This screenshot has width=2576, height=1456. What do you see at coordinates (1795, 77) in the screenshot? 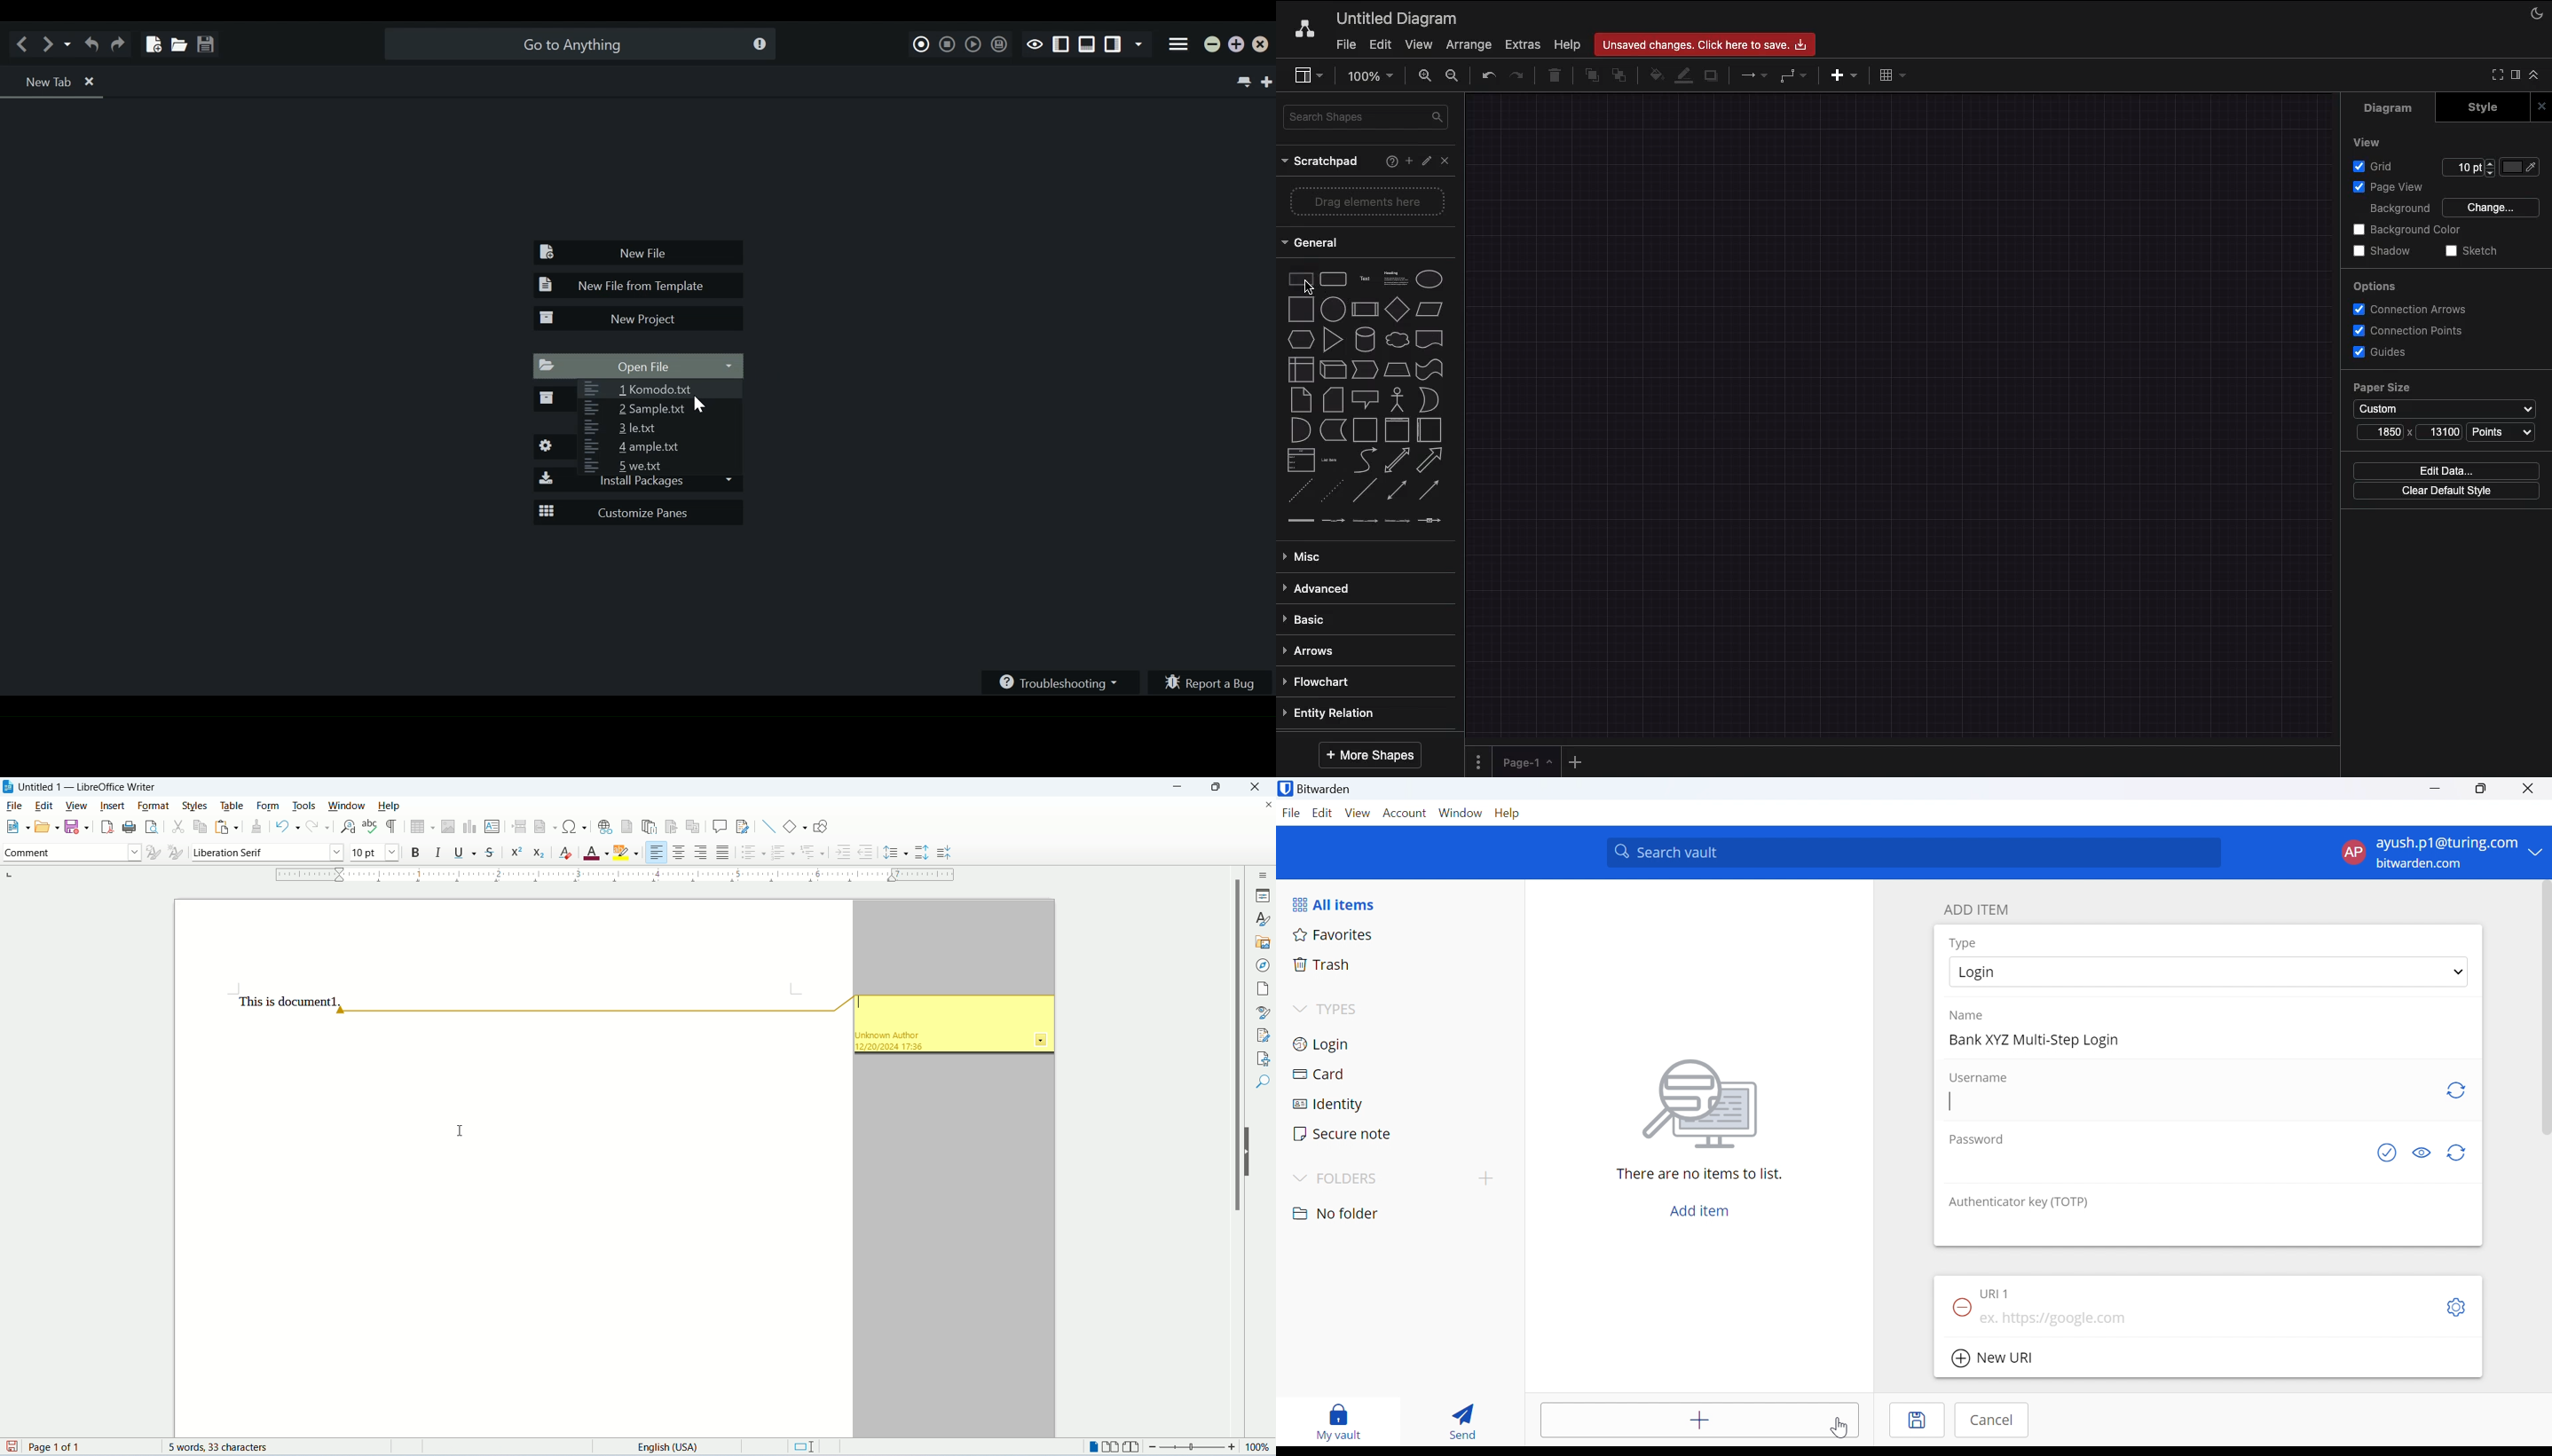
I see `Waypoints` at bounding box center [1795, 77].